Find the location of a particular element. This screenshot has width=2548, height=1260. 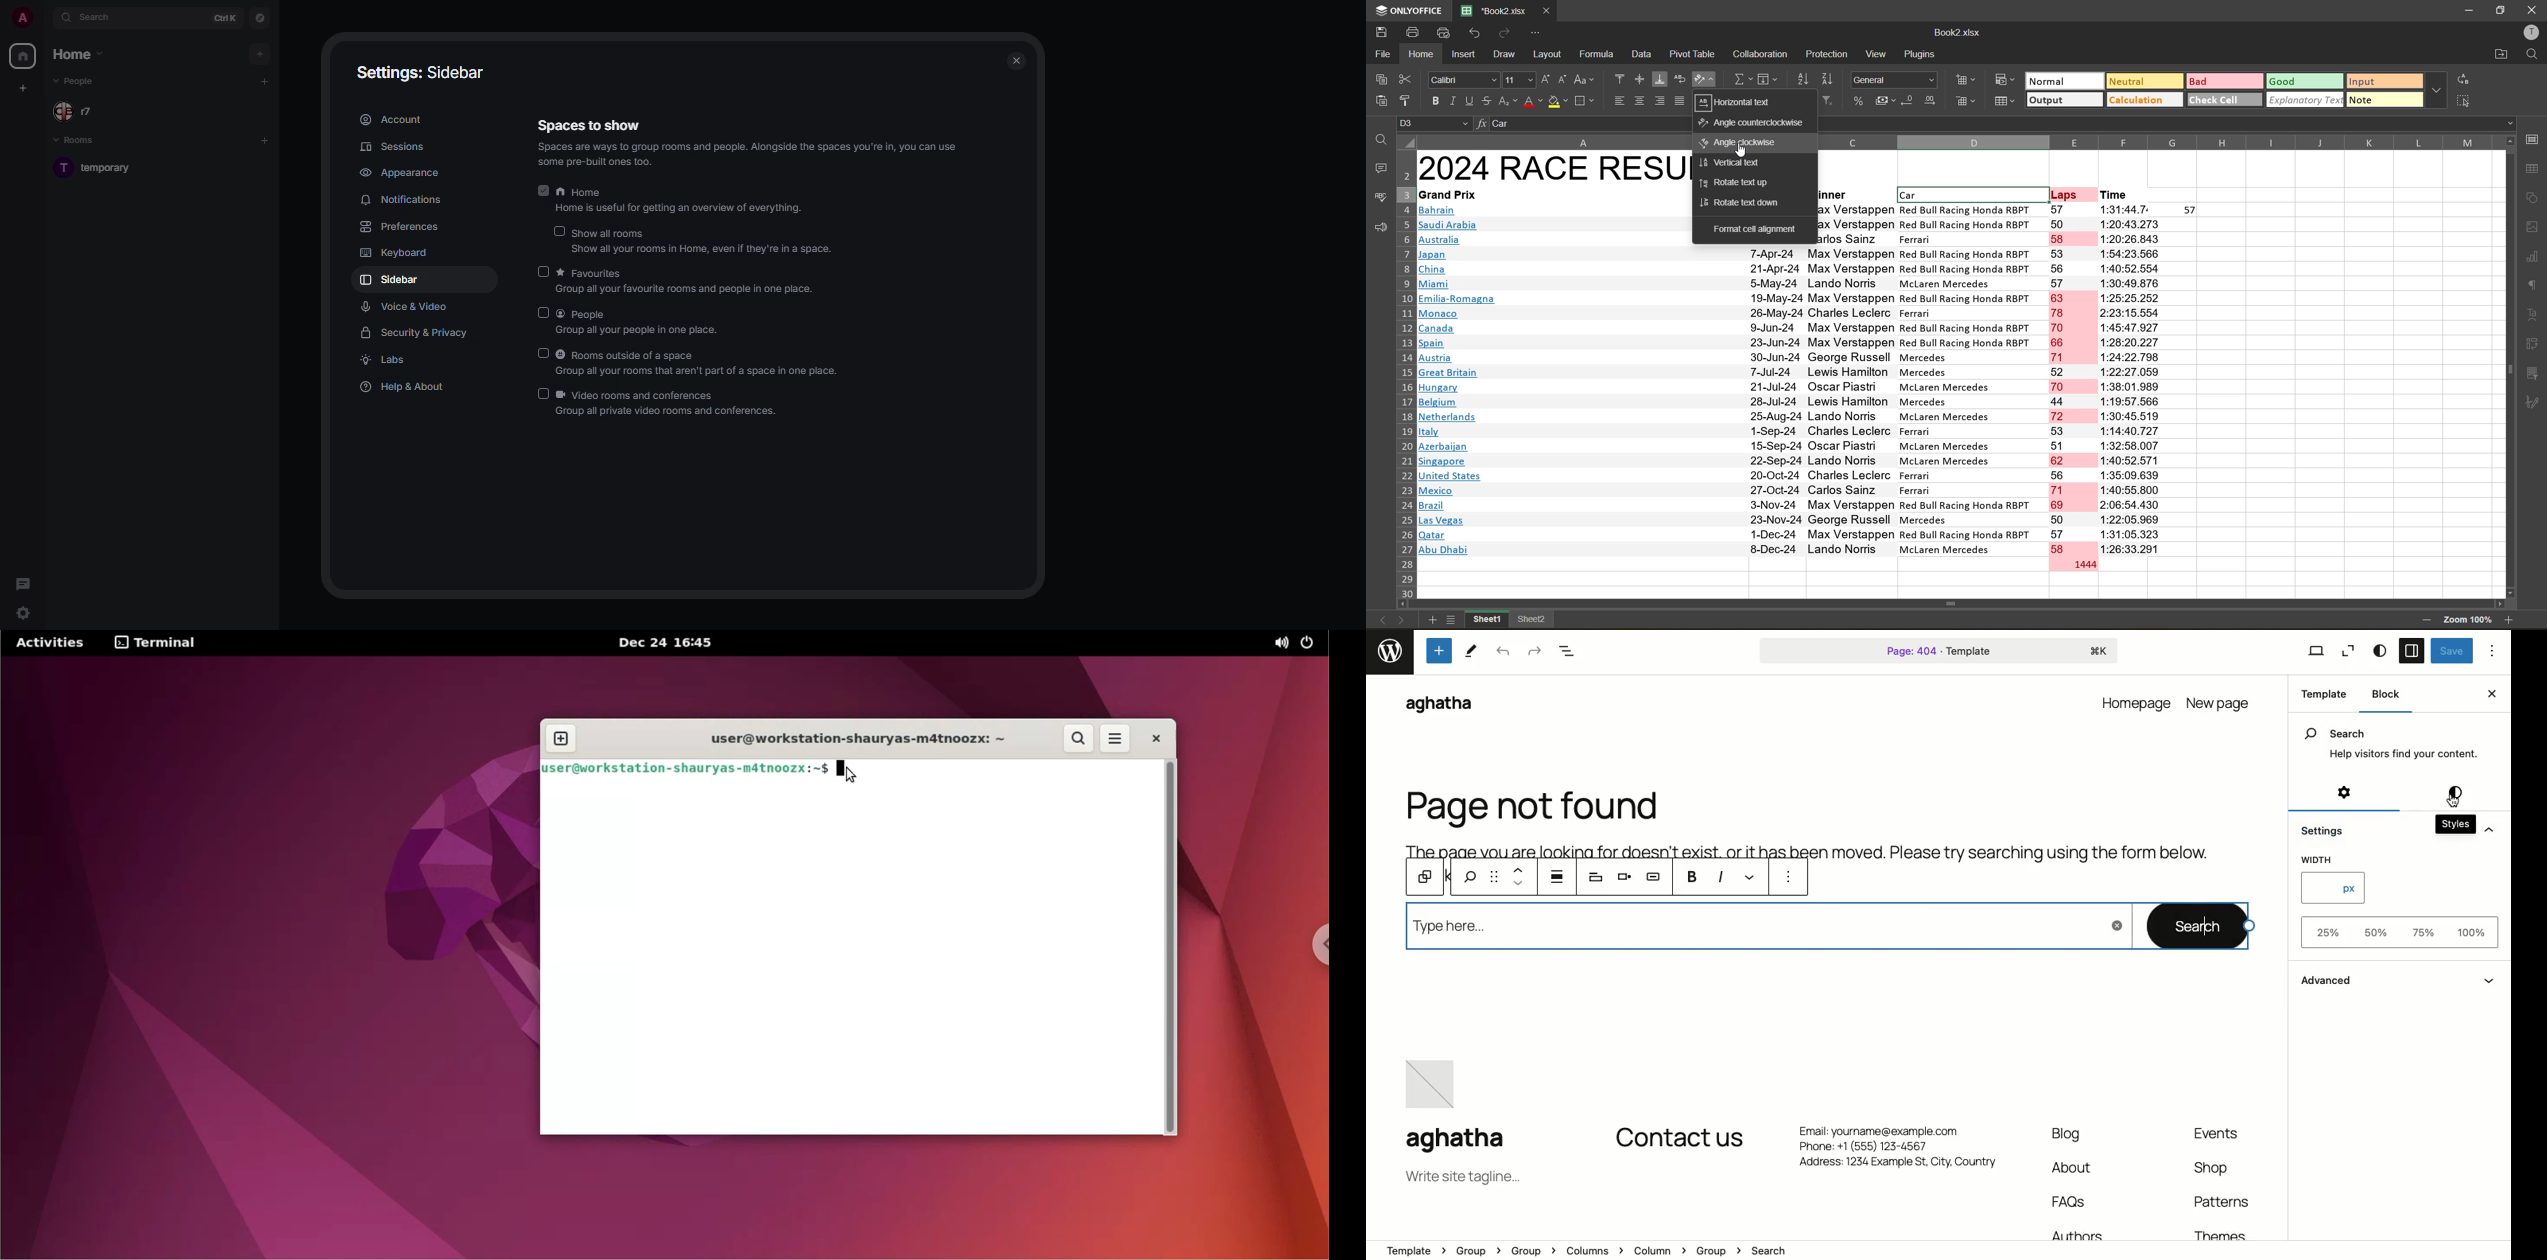

number format is located at coordinates (1894, 80).